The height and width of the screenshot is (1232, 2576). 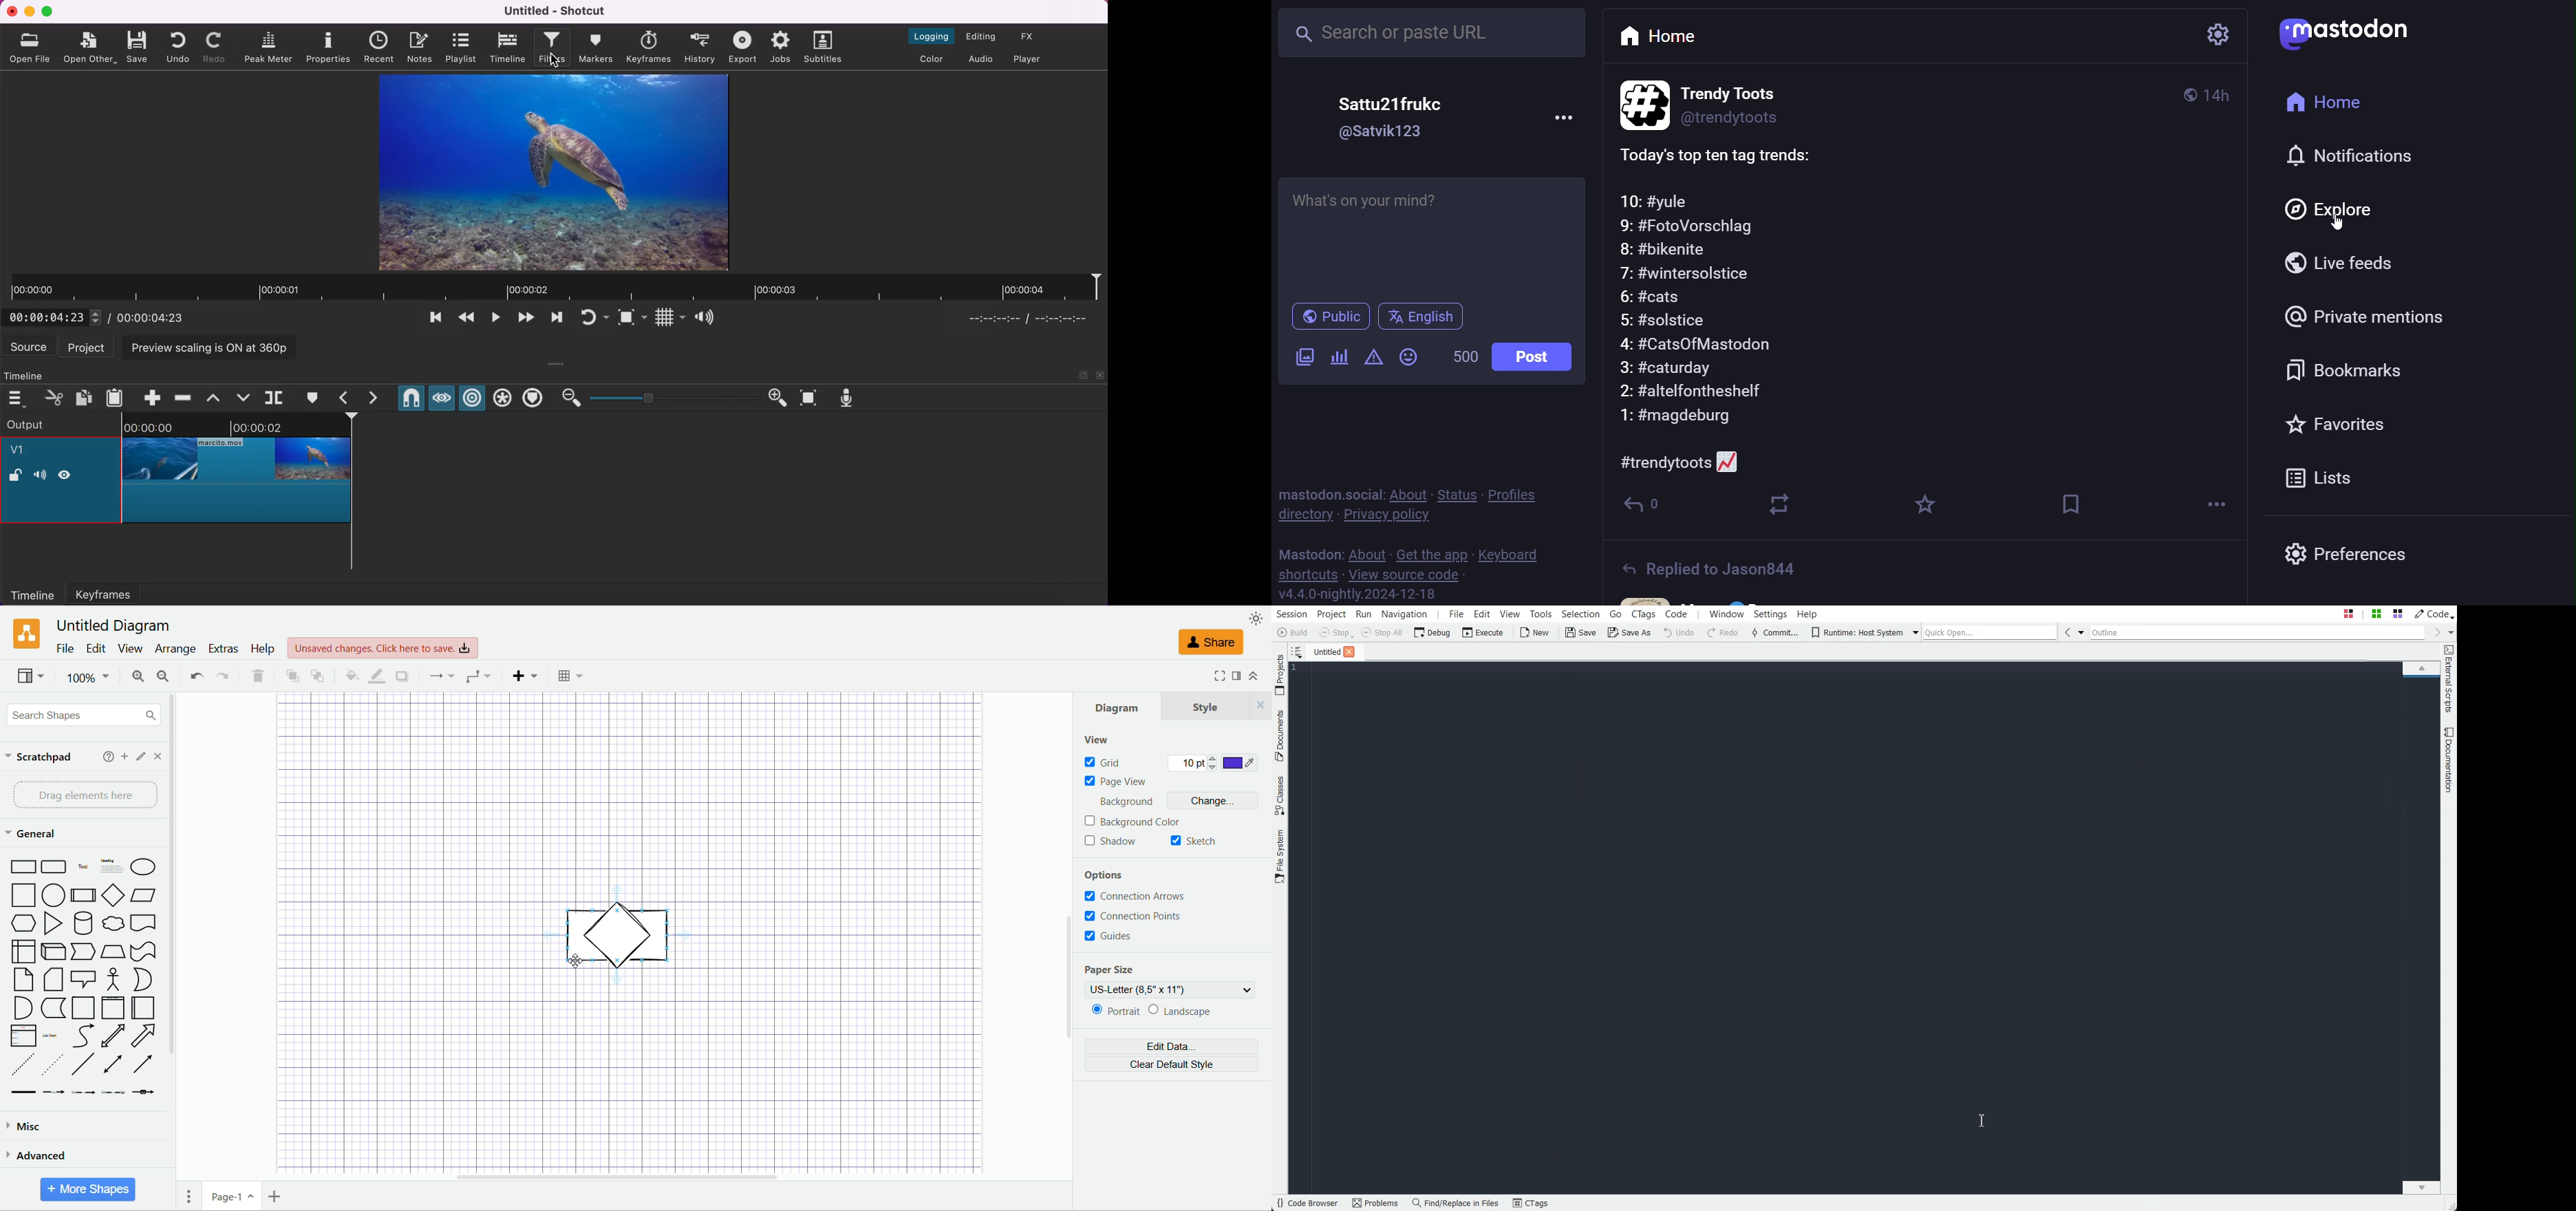 I want to click on exort, so click(x=745, y=48).